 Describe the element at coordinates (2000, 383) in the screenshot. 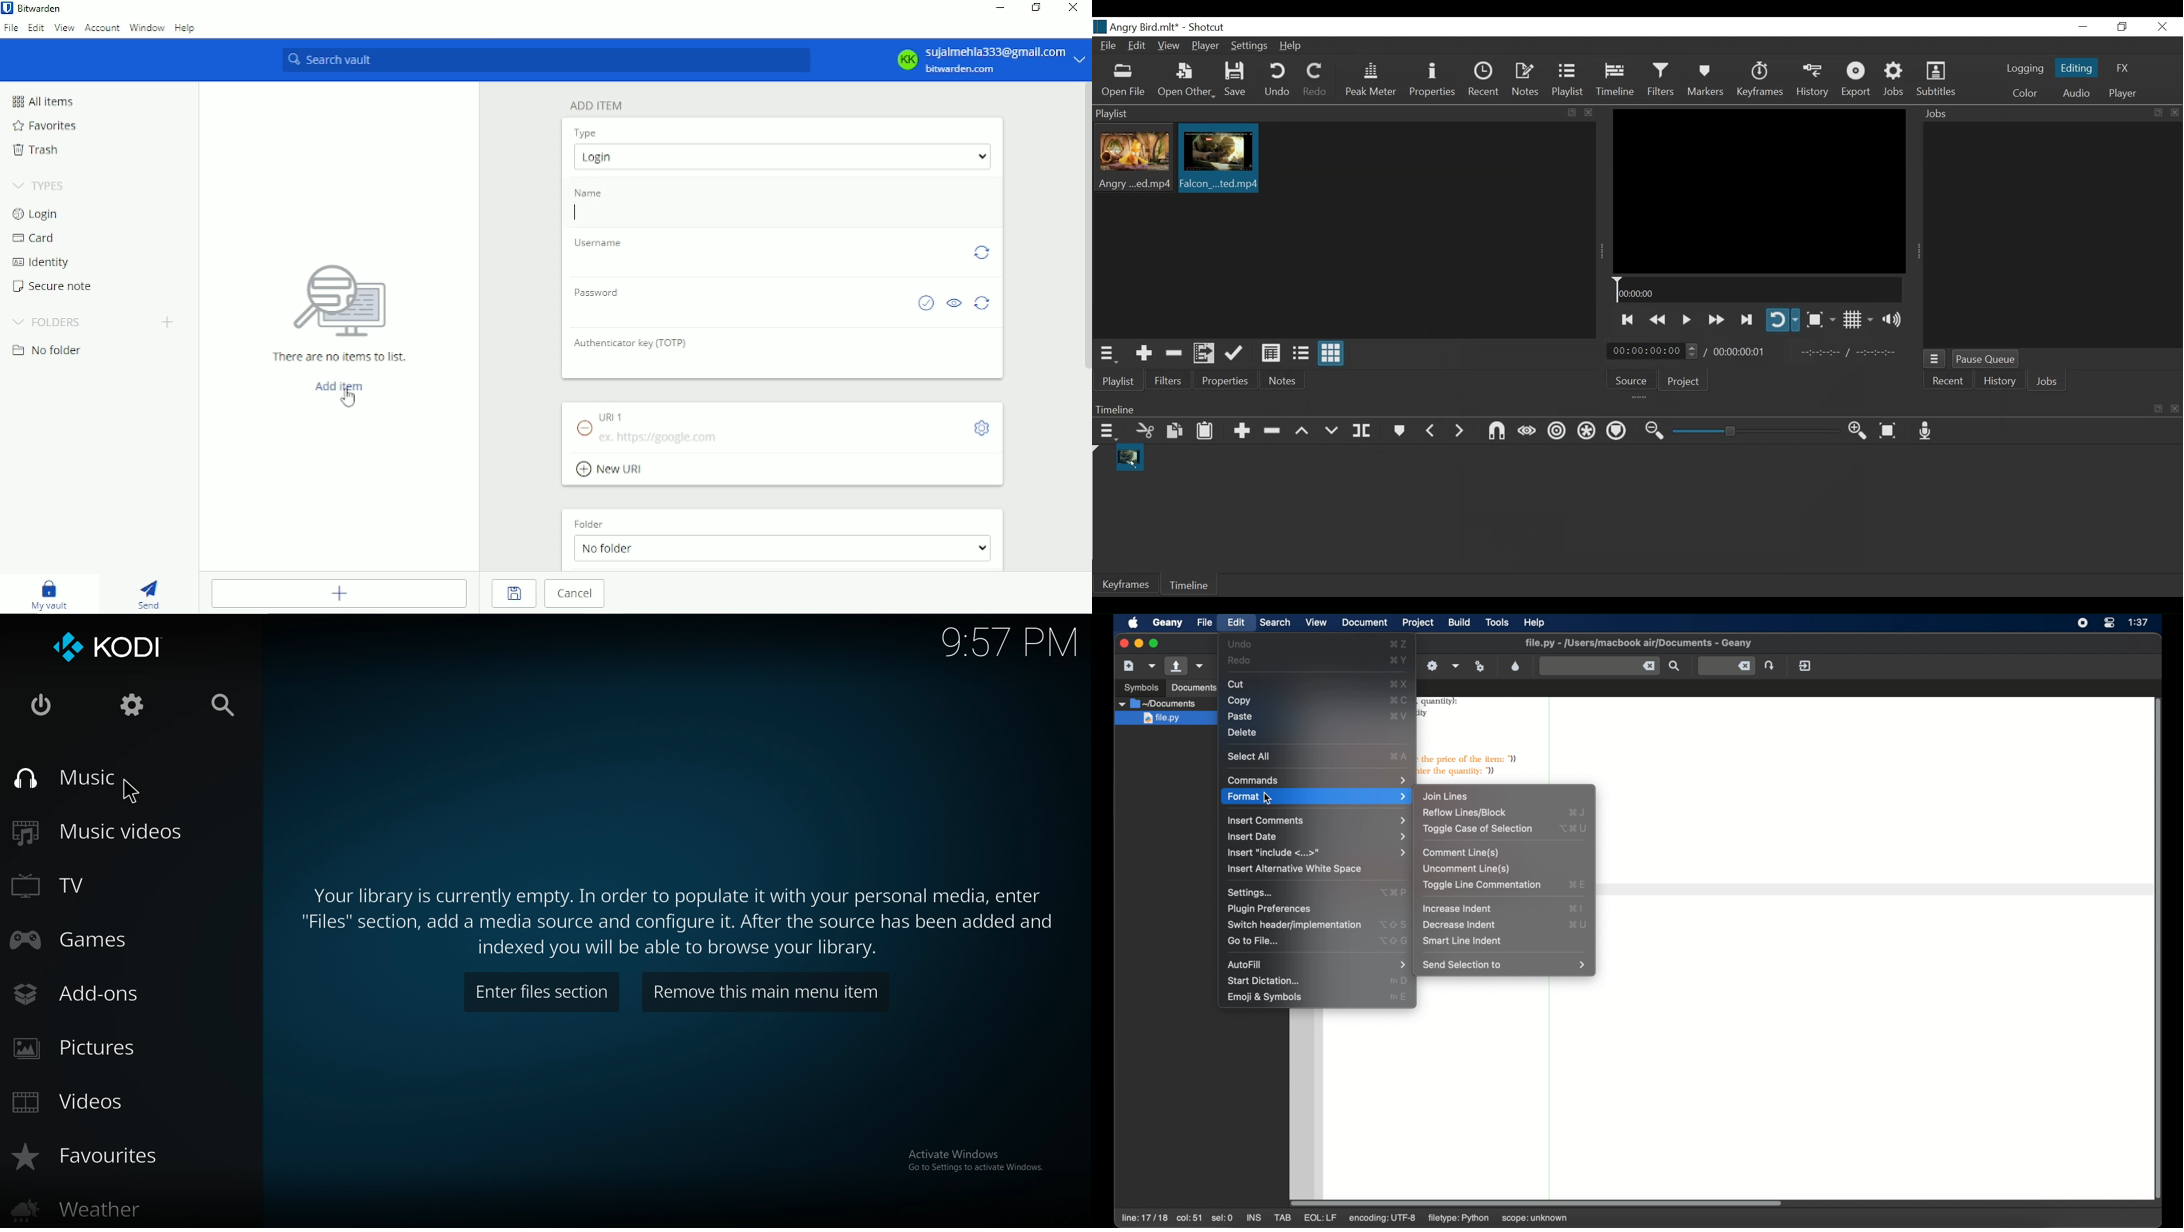

I see `History` at that location.